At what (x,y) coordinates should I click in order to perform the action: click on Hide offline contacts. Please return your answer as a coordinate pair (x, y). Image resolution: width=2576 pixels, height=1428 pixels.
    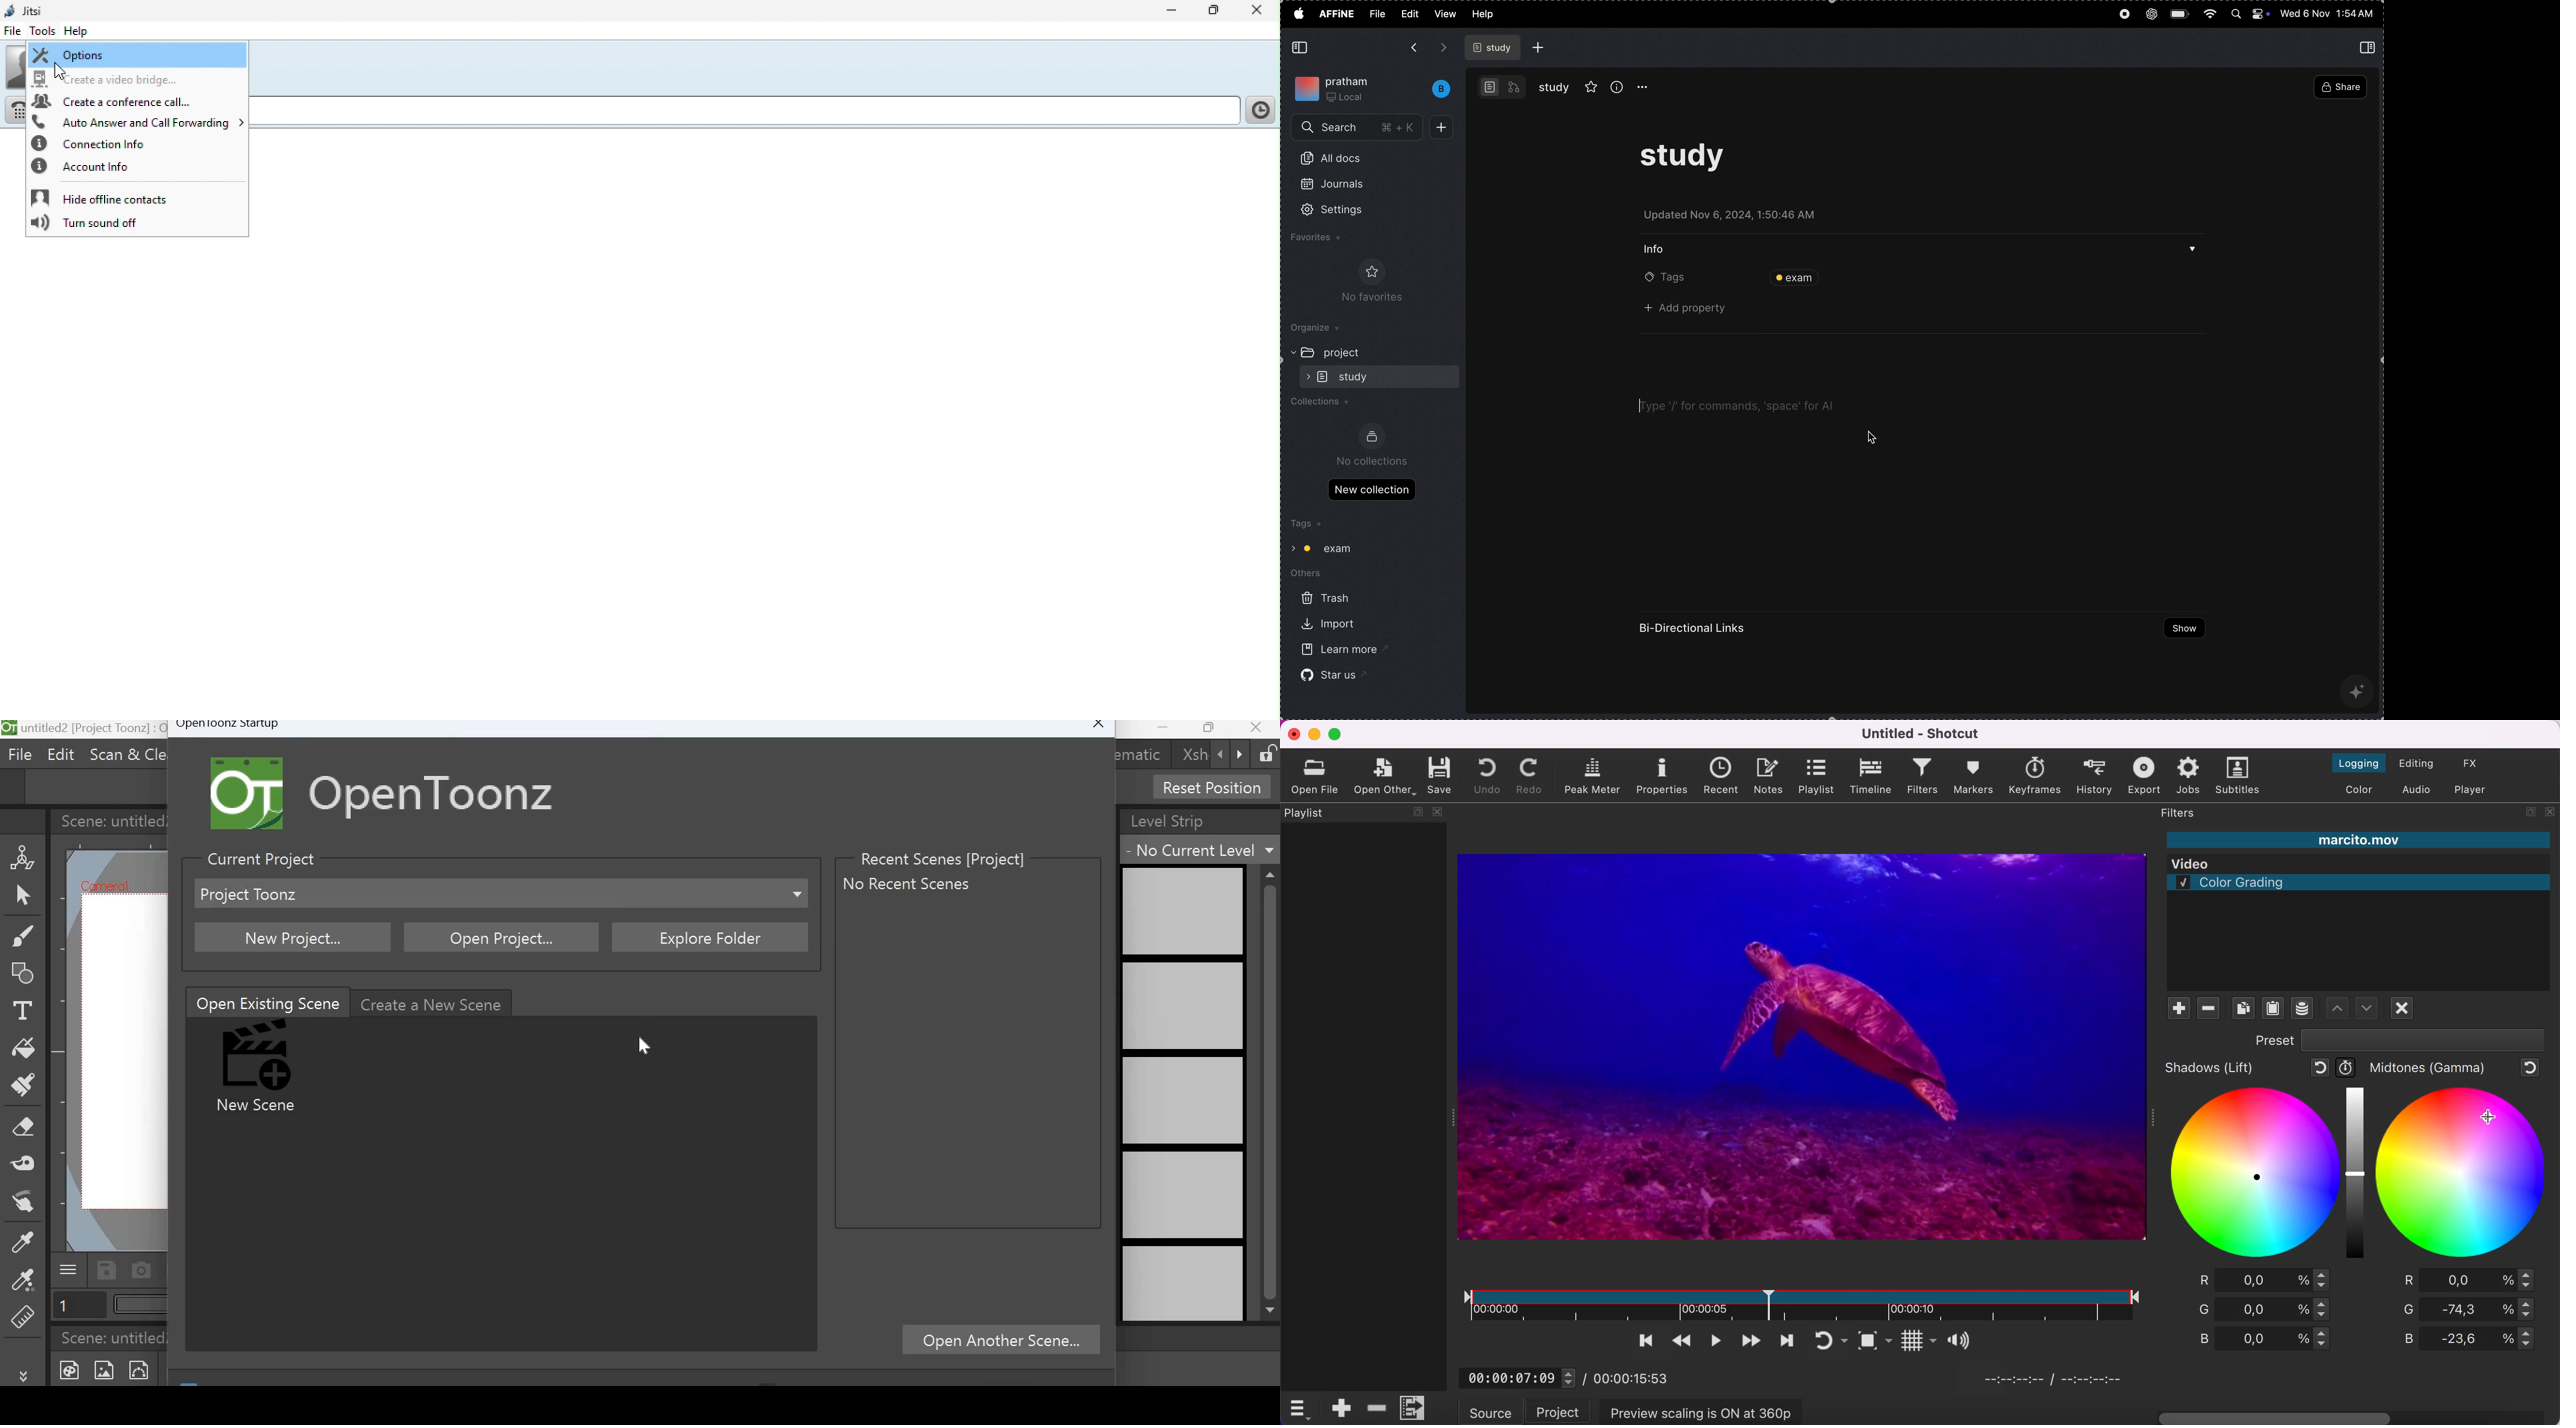
    Looking at the image, I should click on (114, 199).